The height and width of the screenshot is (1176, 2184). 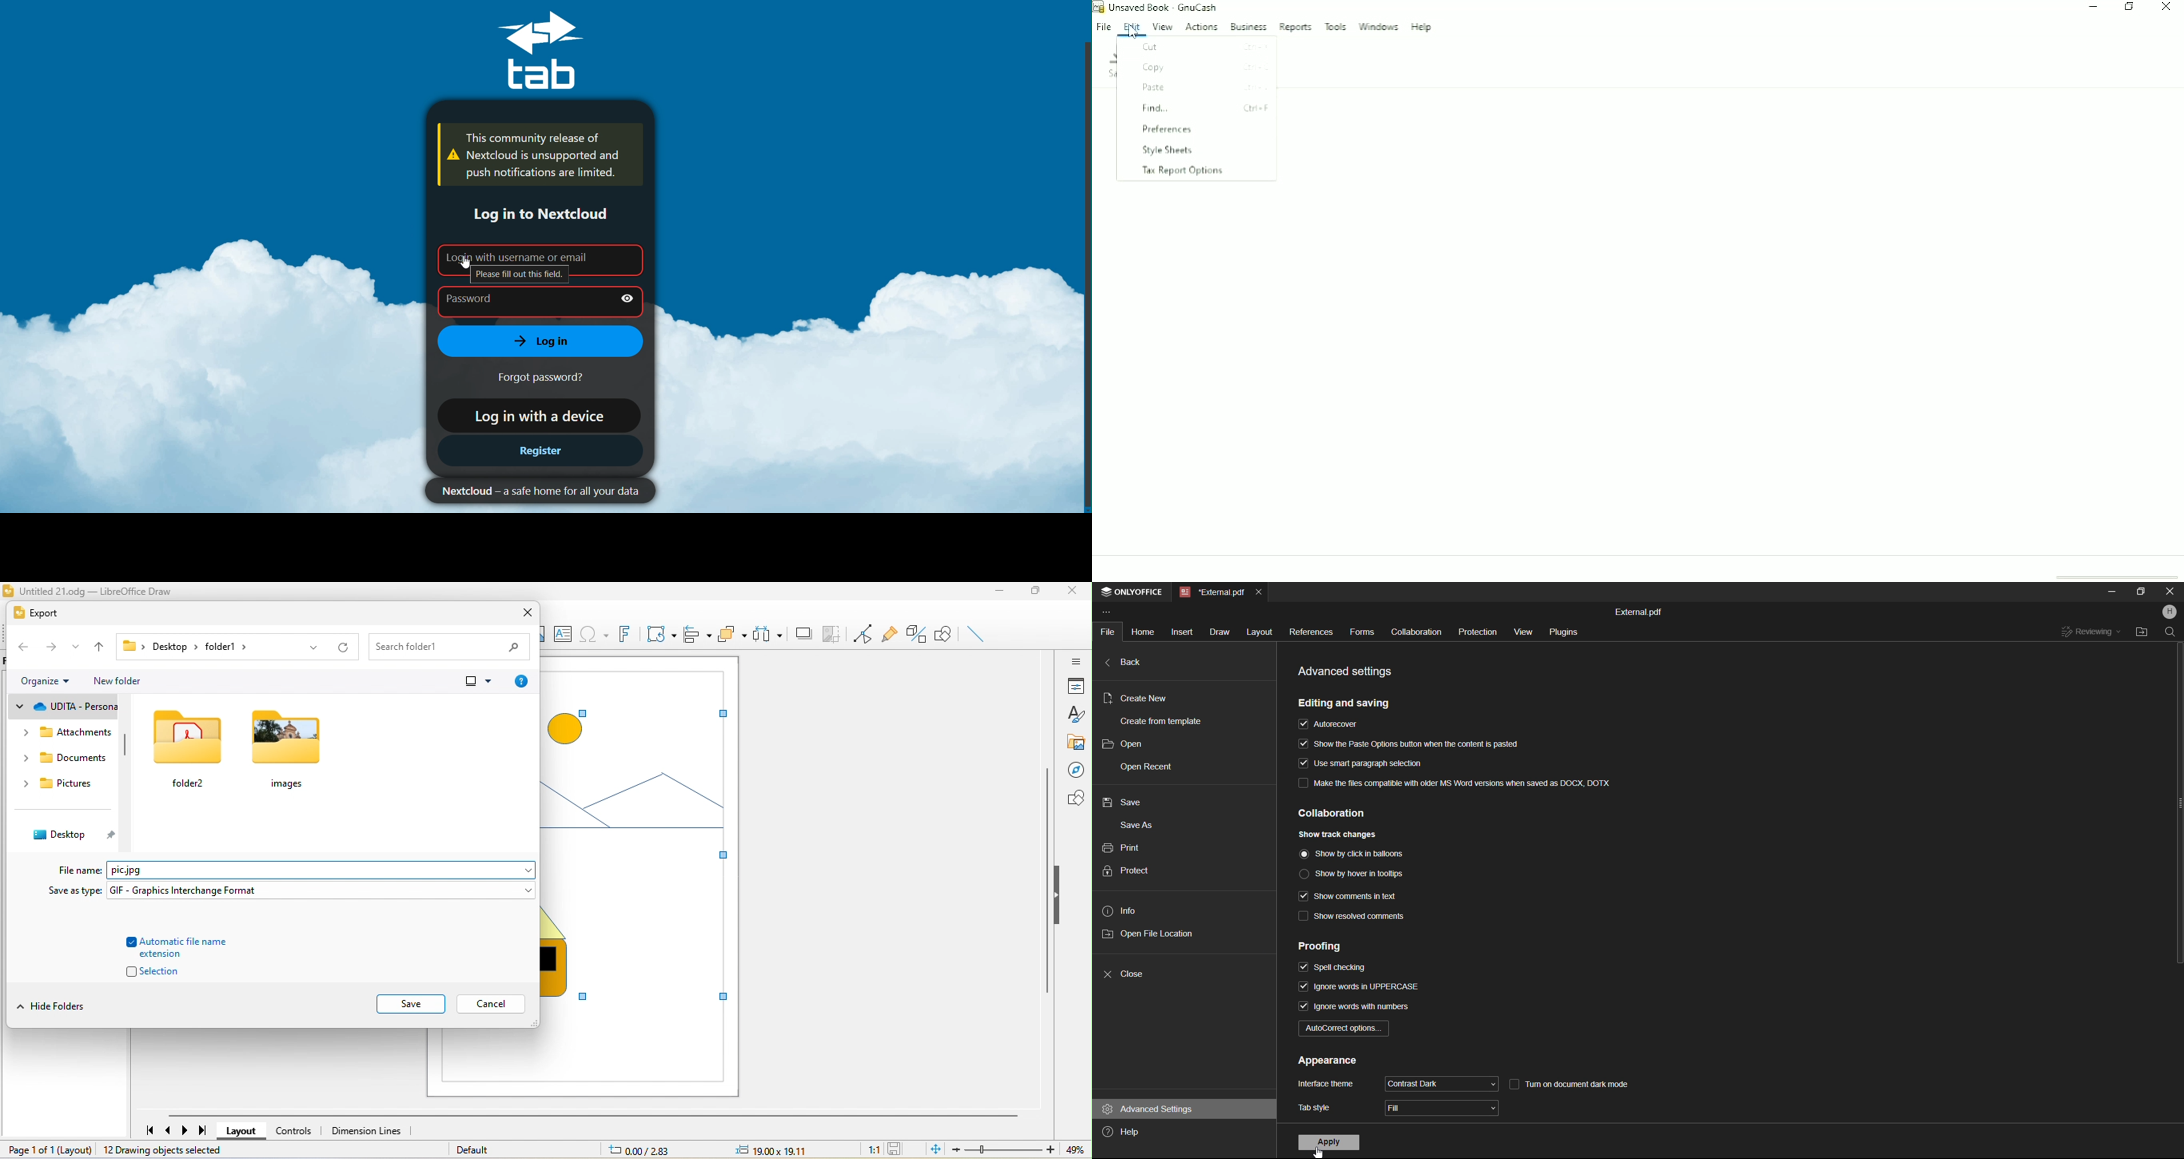 I want to click on proofing, so click(x=1331, y=947).